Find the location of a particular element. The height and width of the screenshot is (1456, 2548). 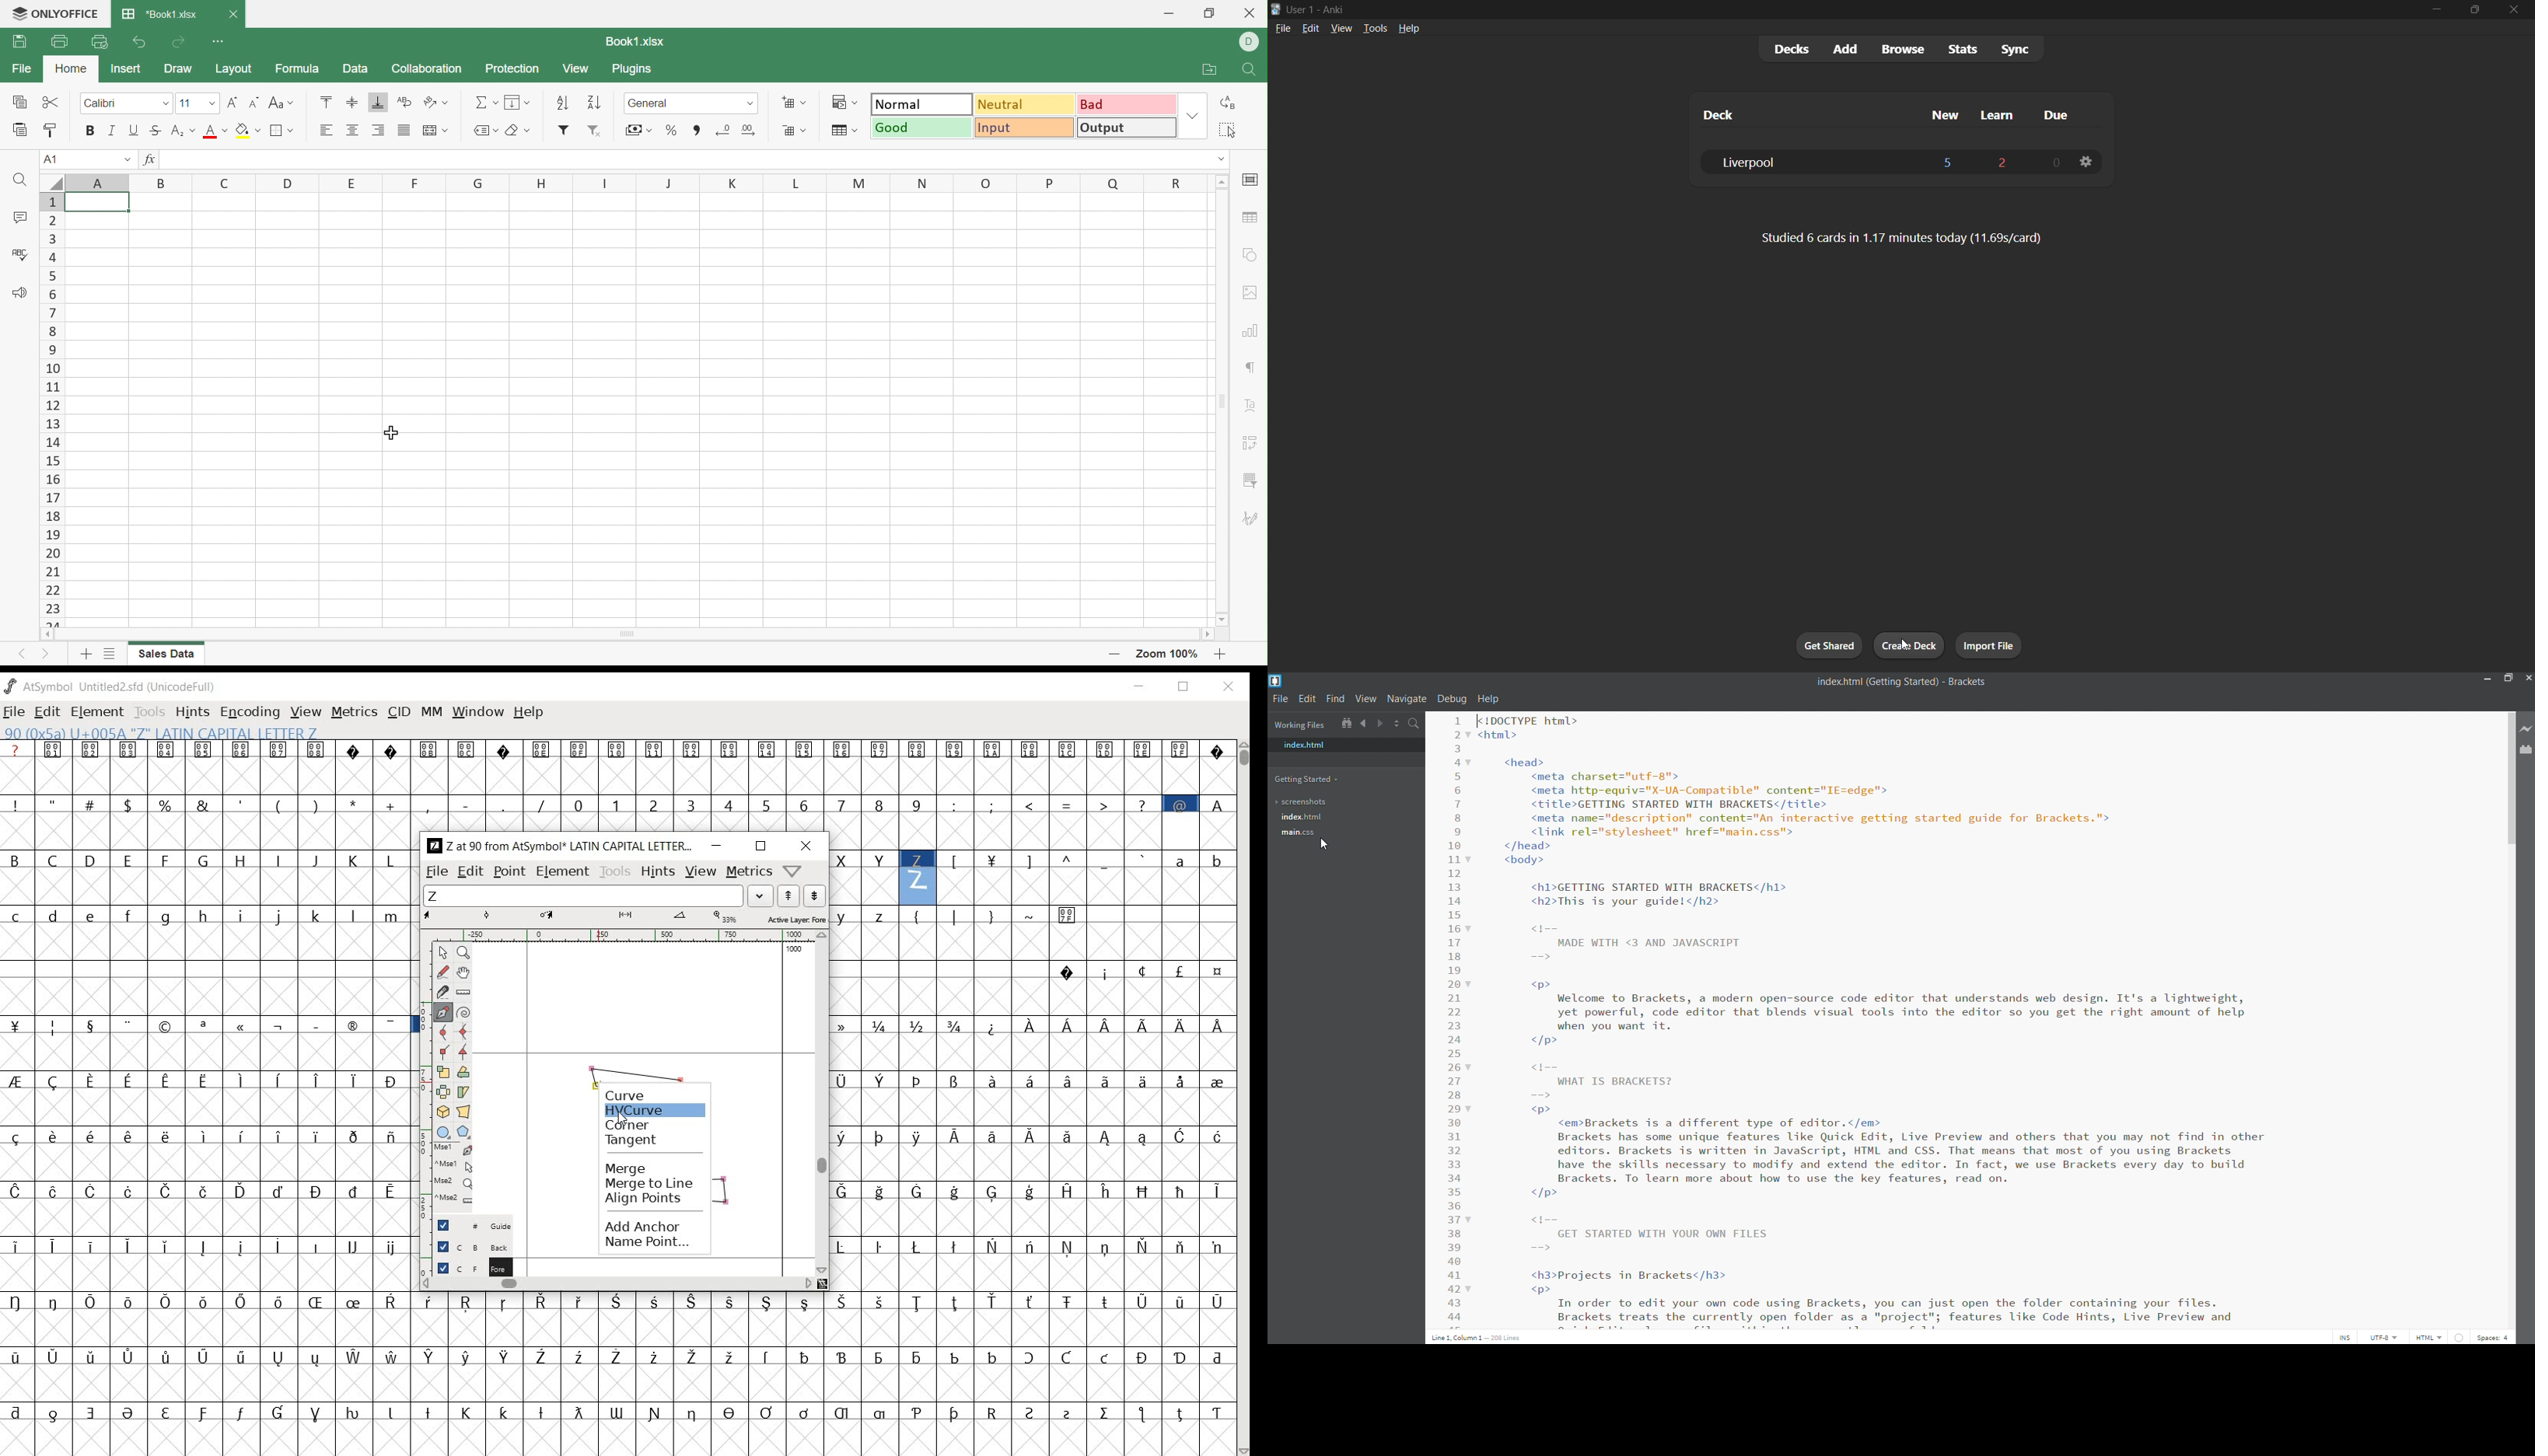

metrics is located at coordinates (749, 873).